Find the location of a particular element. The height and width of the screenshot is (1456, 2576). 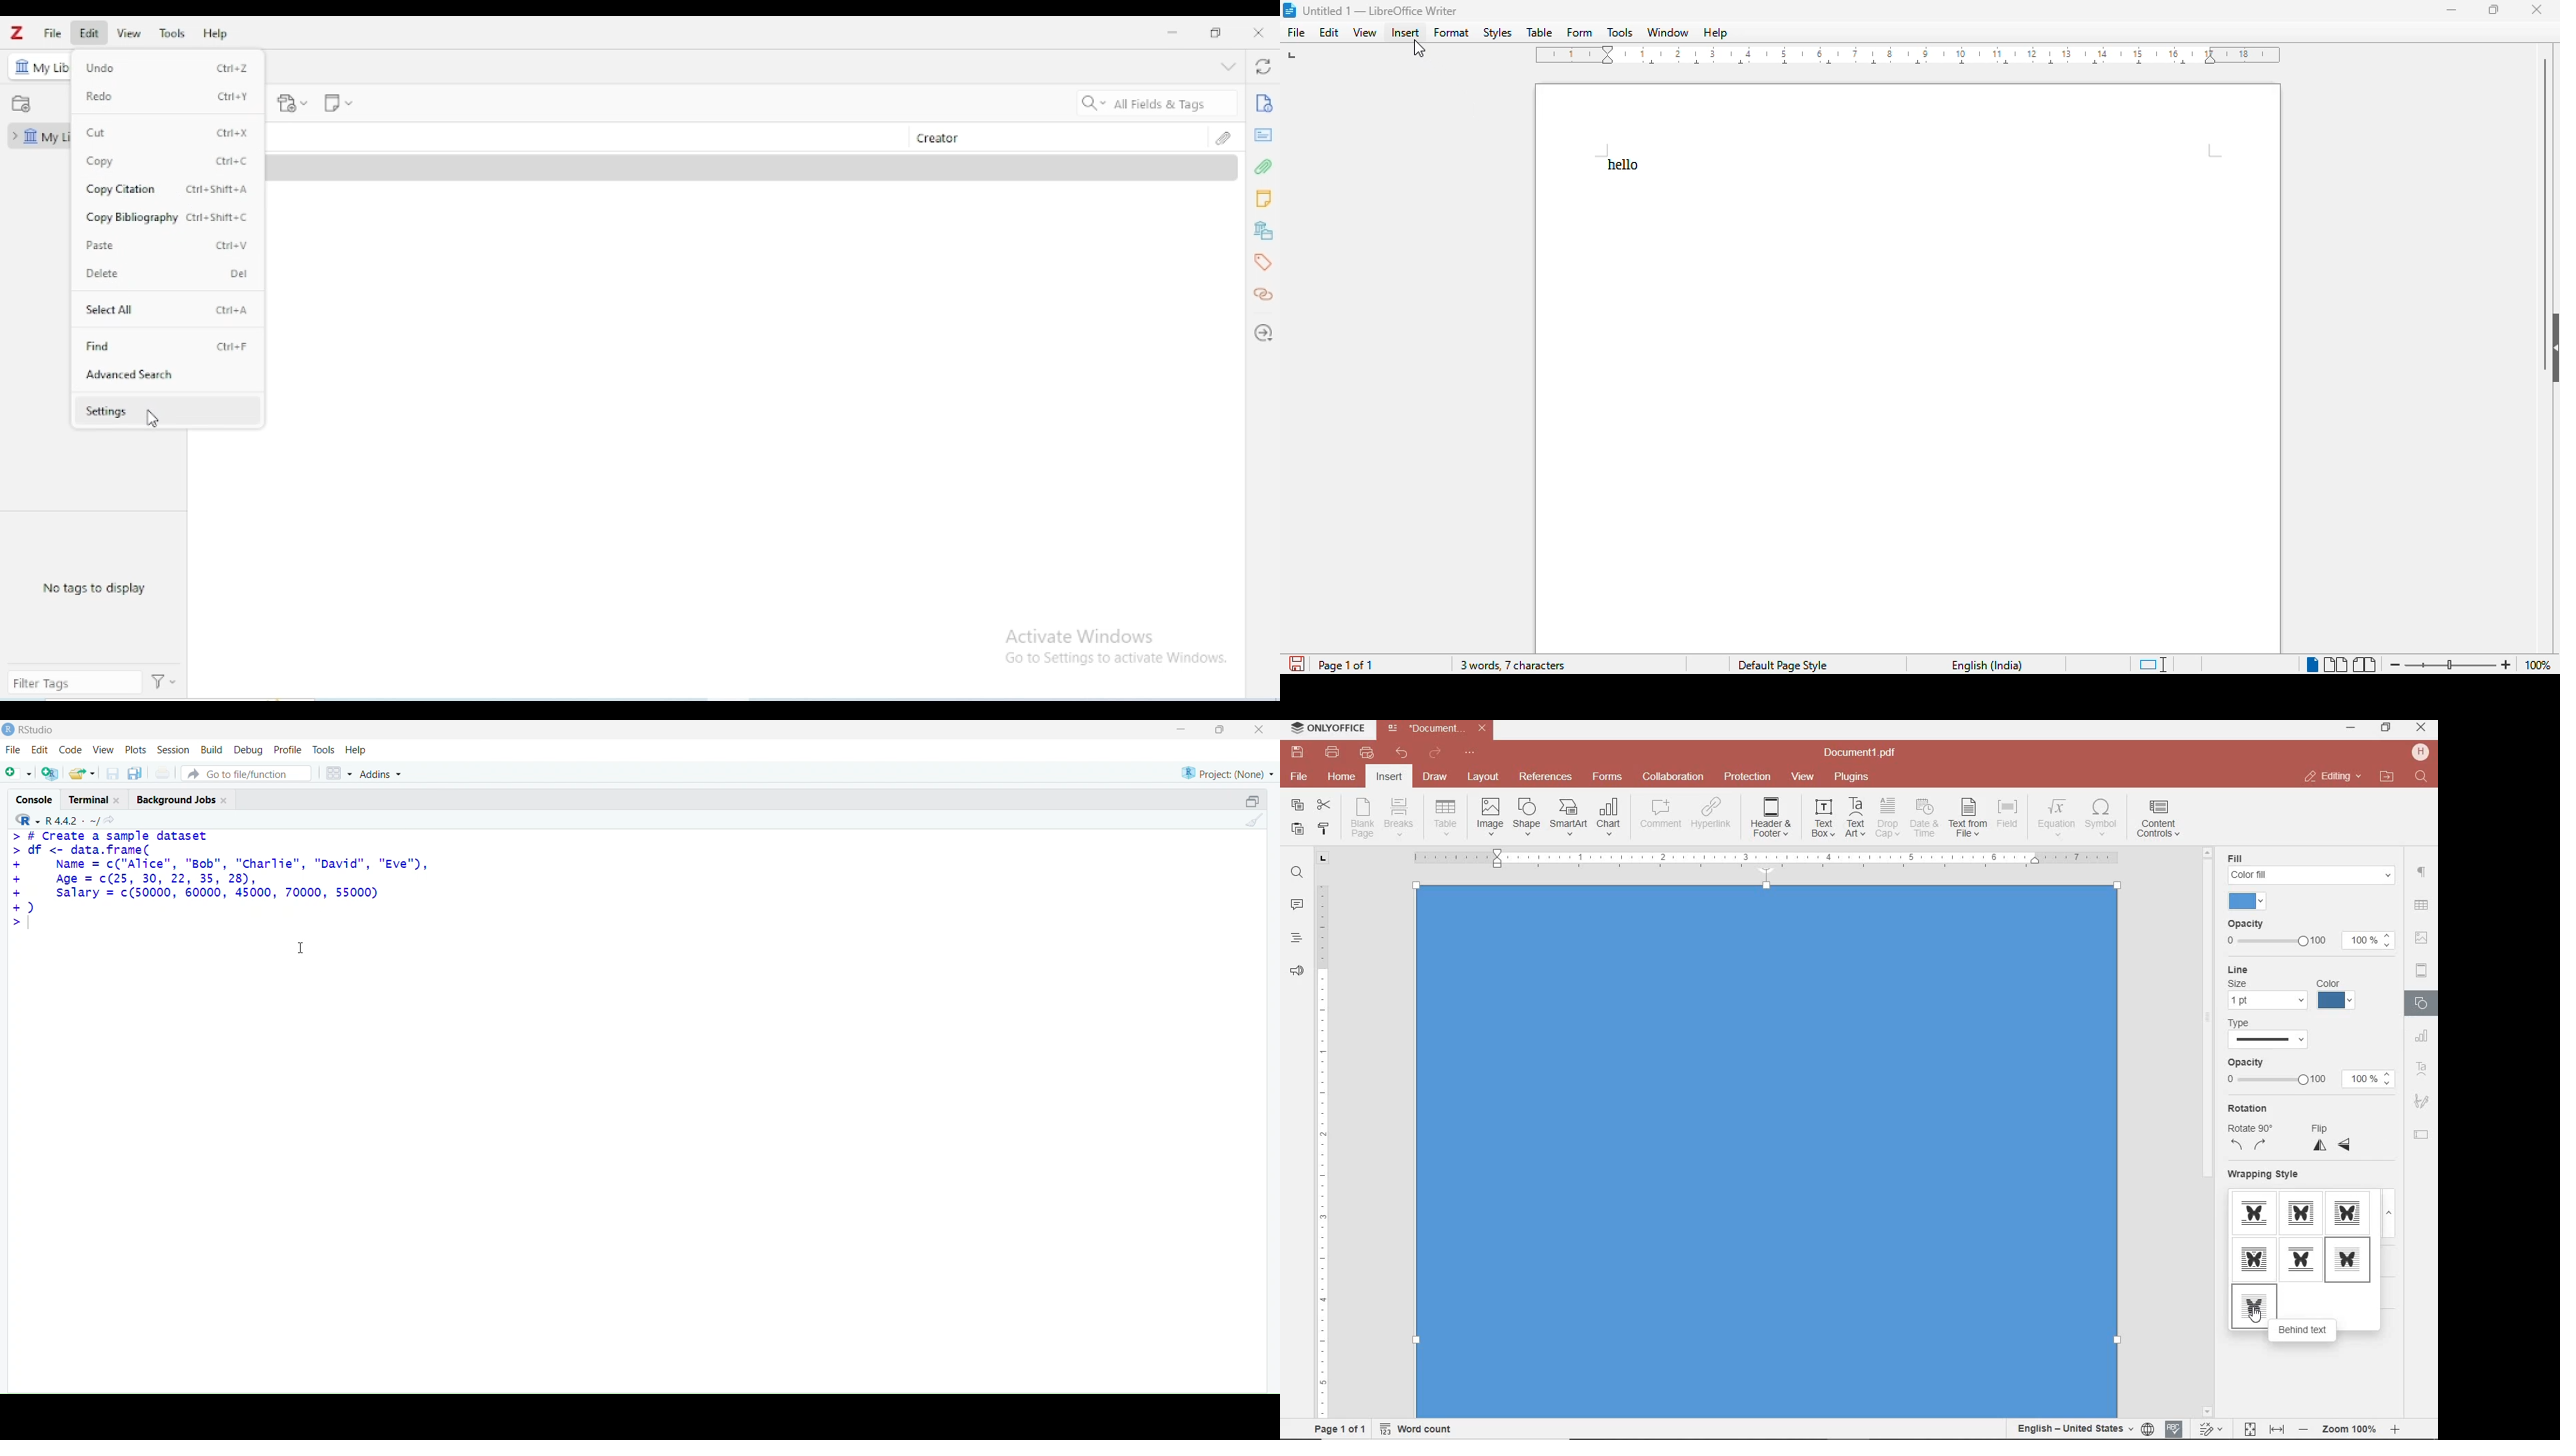

no tags to display is located at coordinates (94, 587).